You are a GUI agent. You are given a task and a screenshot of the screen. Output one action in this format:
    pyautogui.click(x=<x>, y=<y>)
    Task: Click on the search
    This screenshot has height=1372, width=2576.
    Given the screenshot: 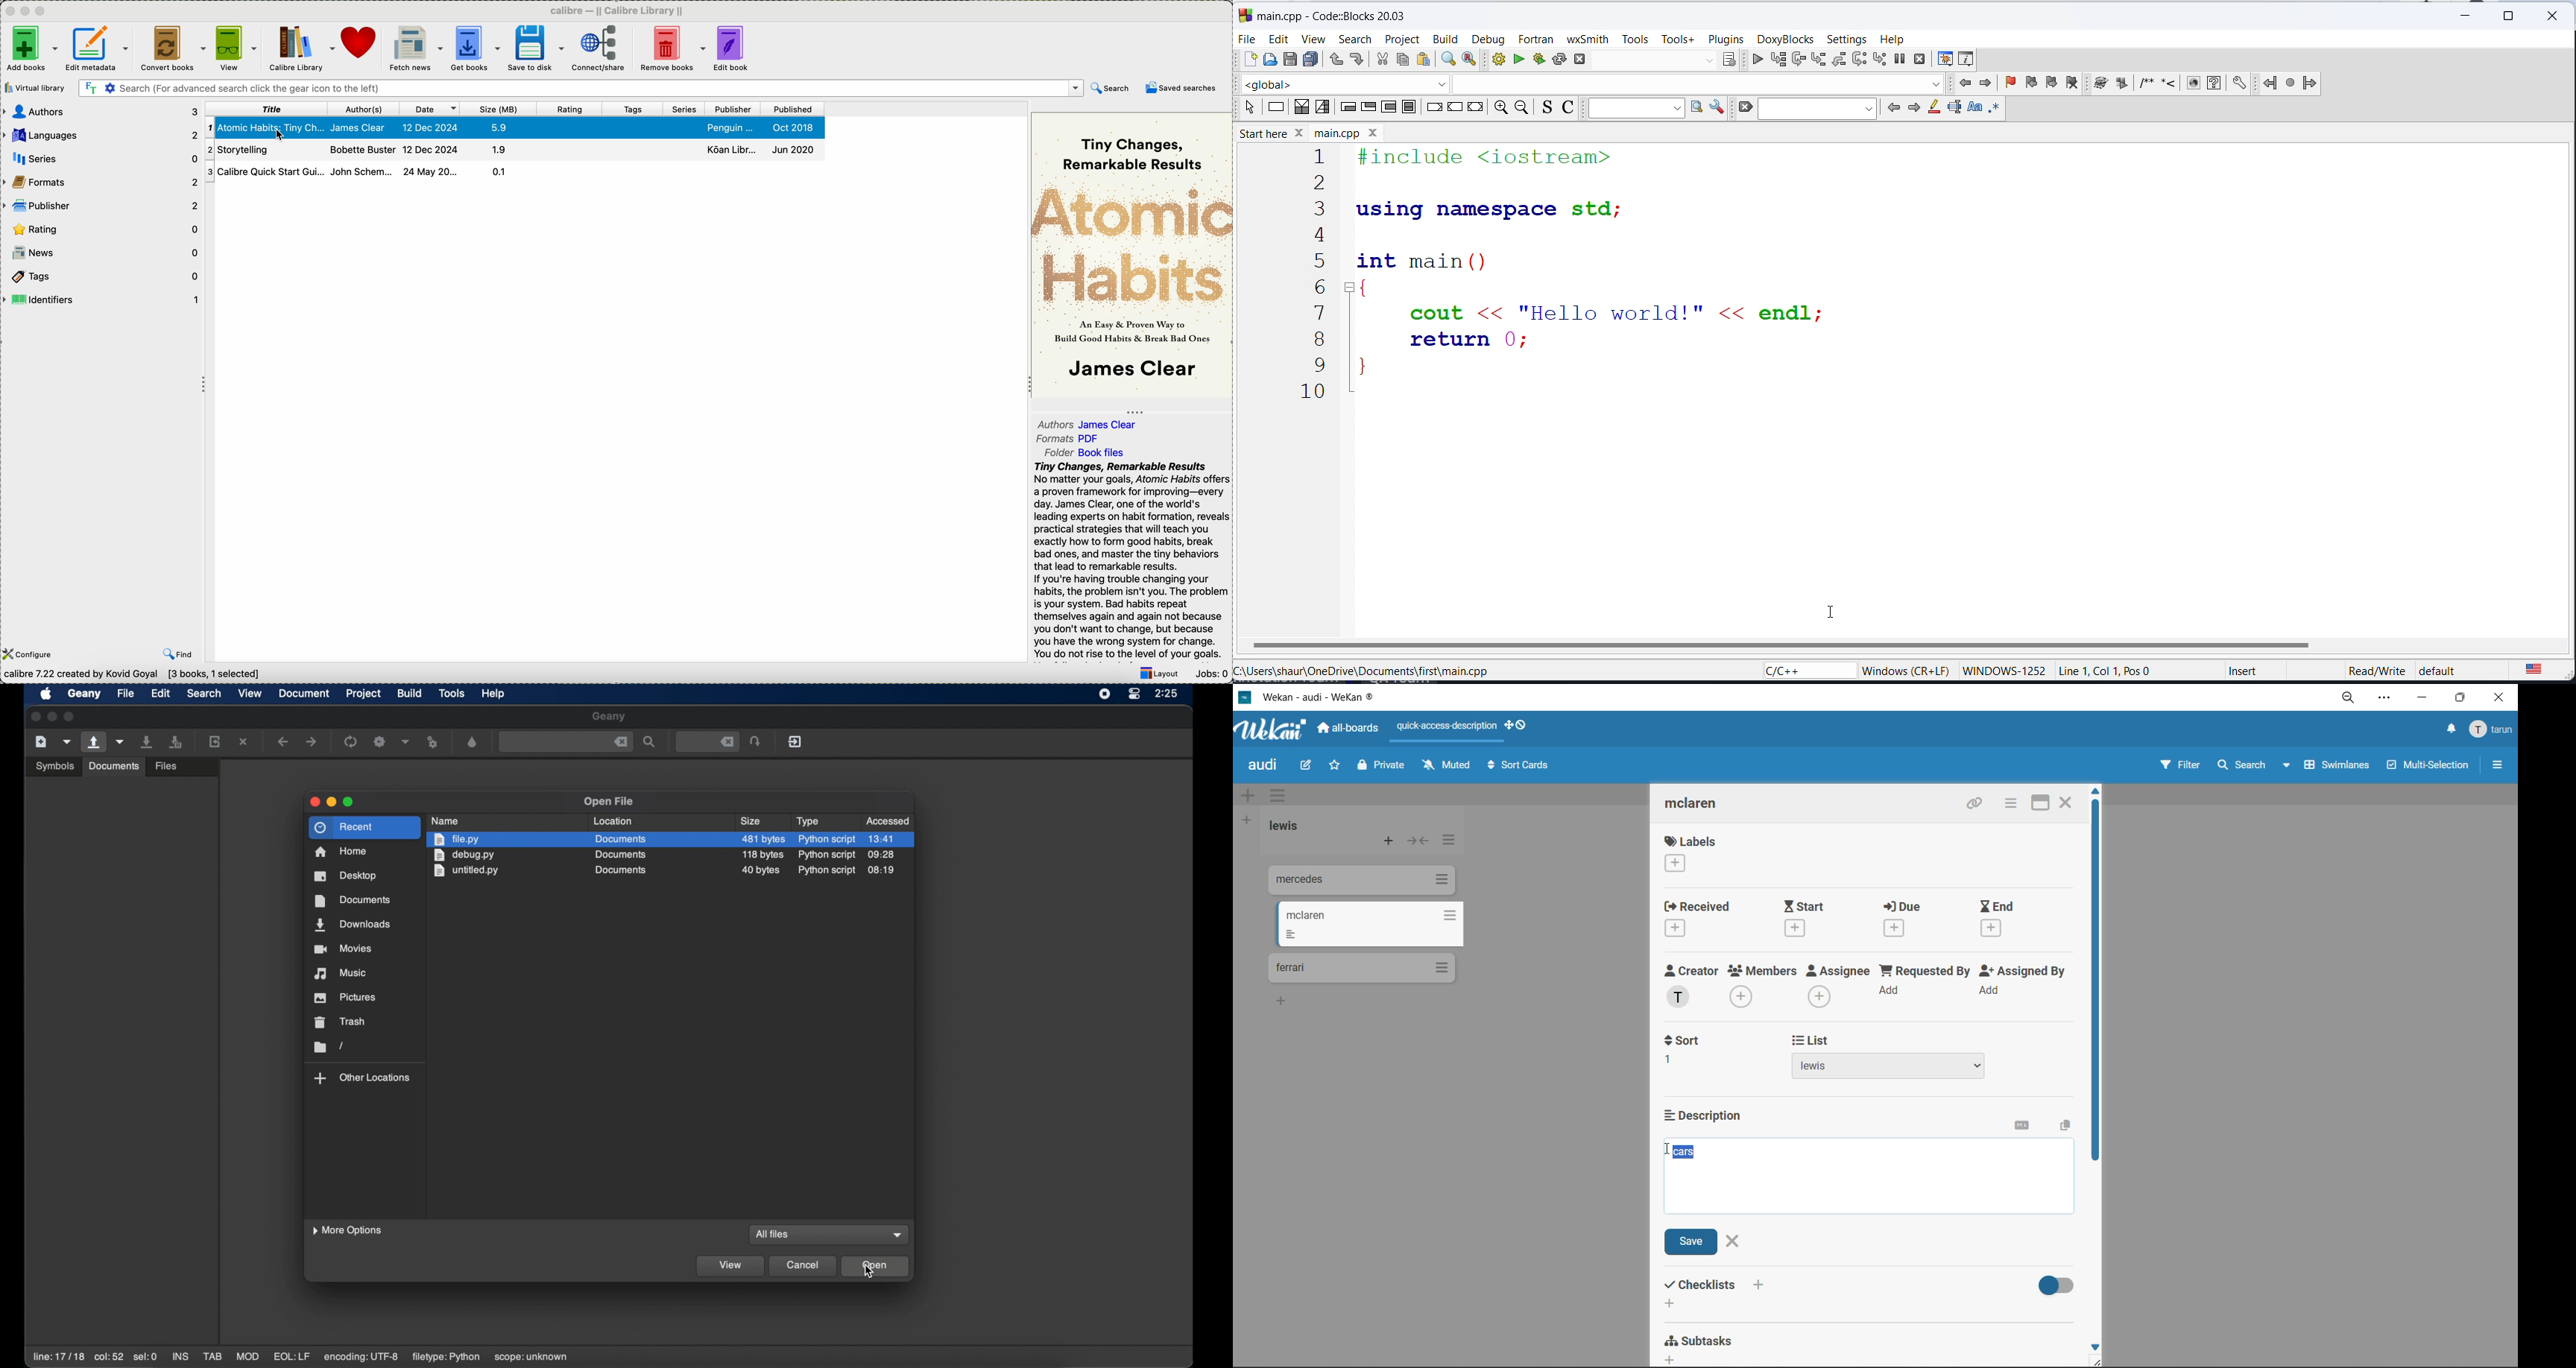 What is the action you would take?
    pyautogui.click(x=650, y=742)
    